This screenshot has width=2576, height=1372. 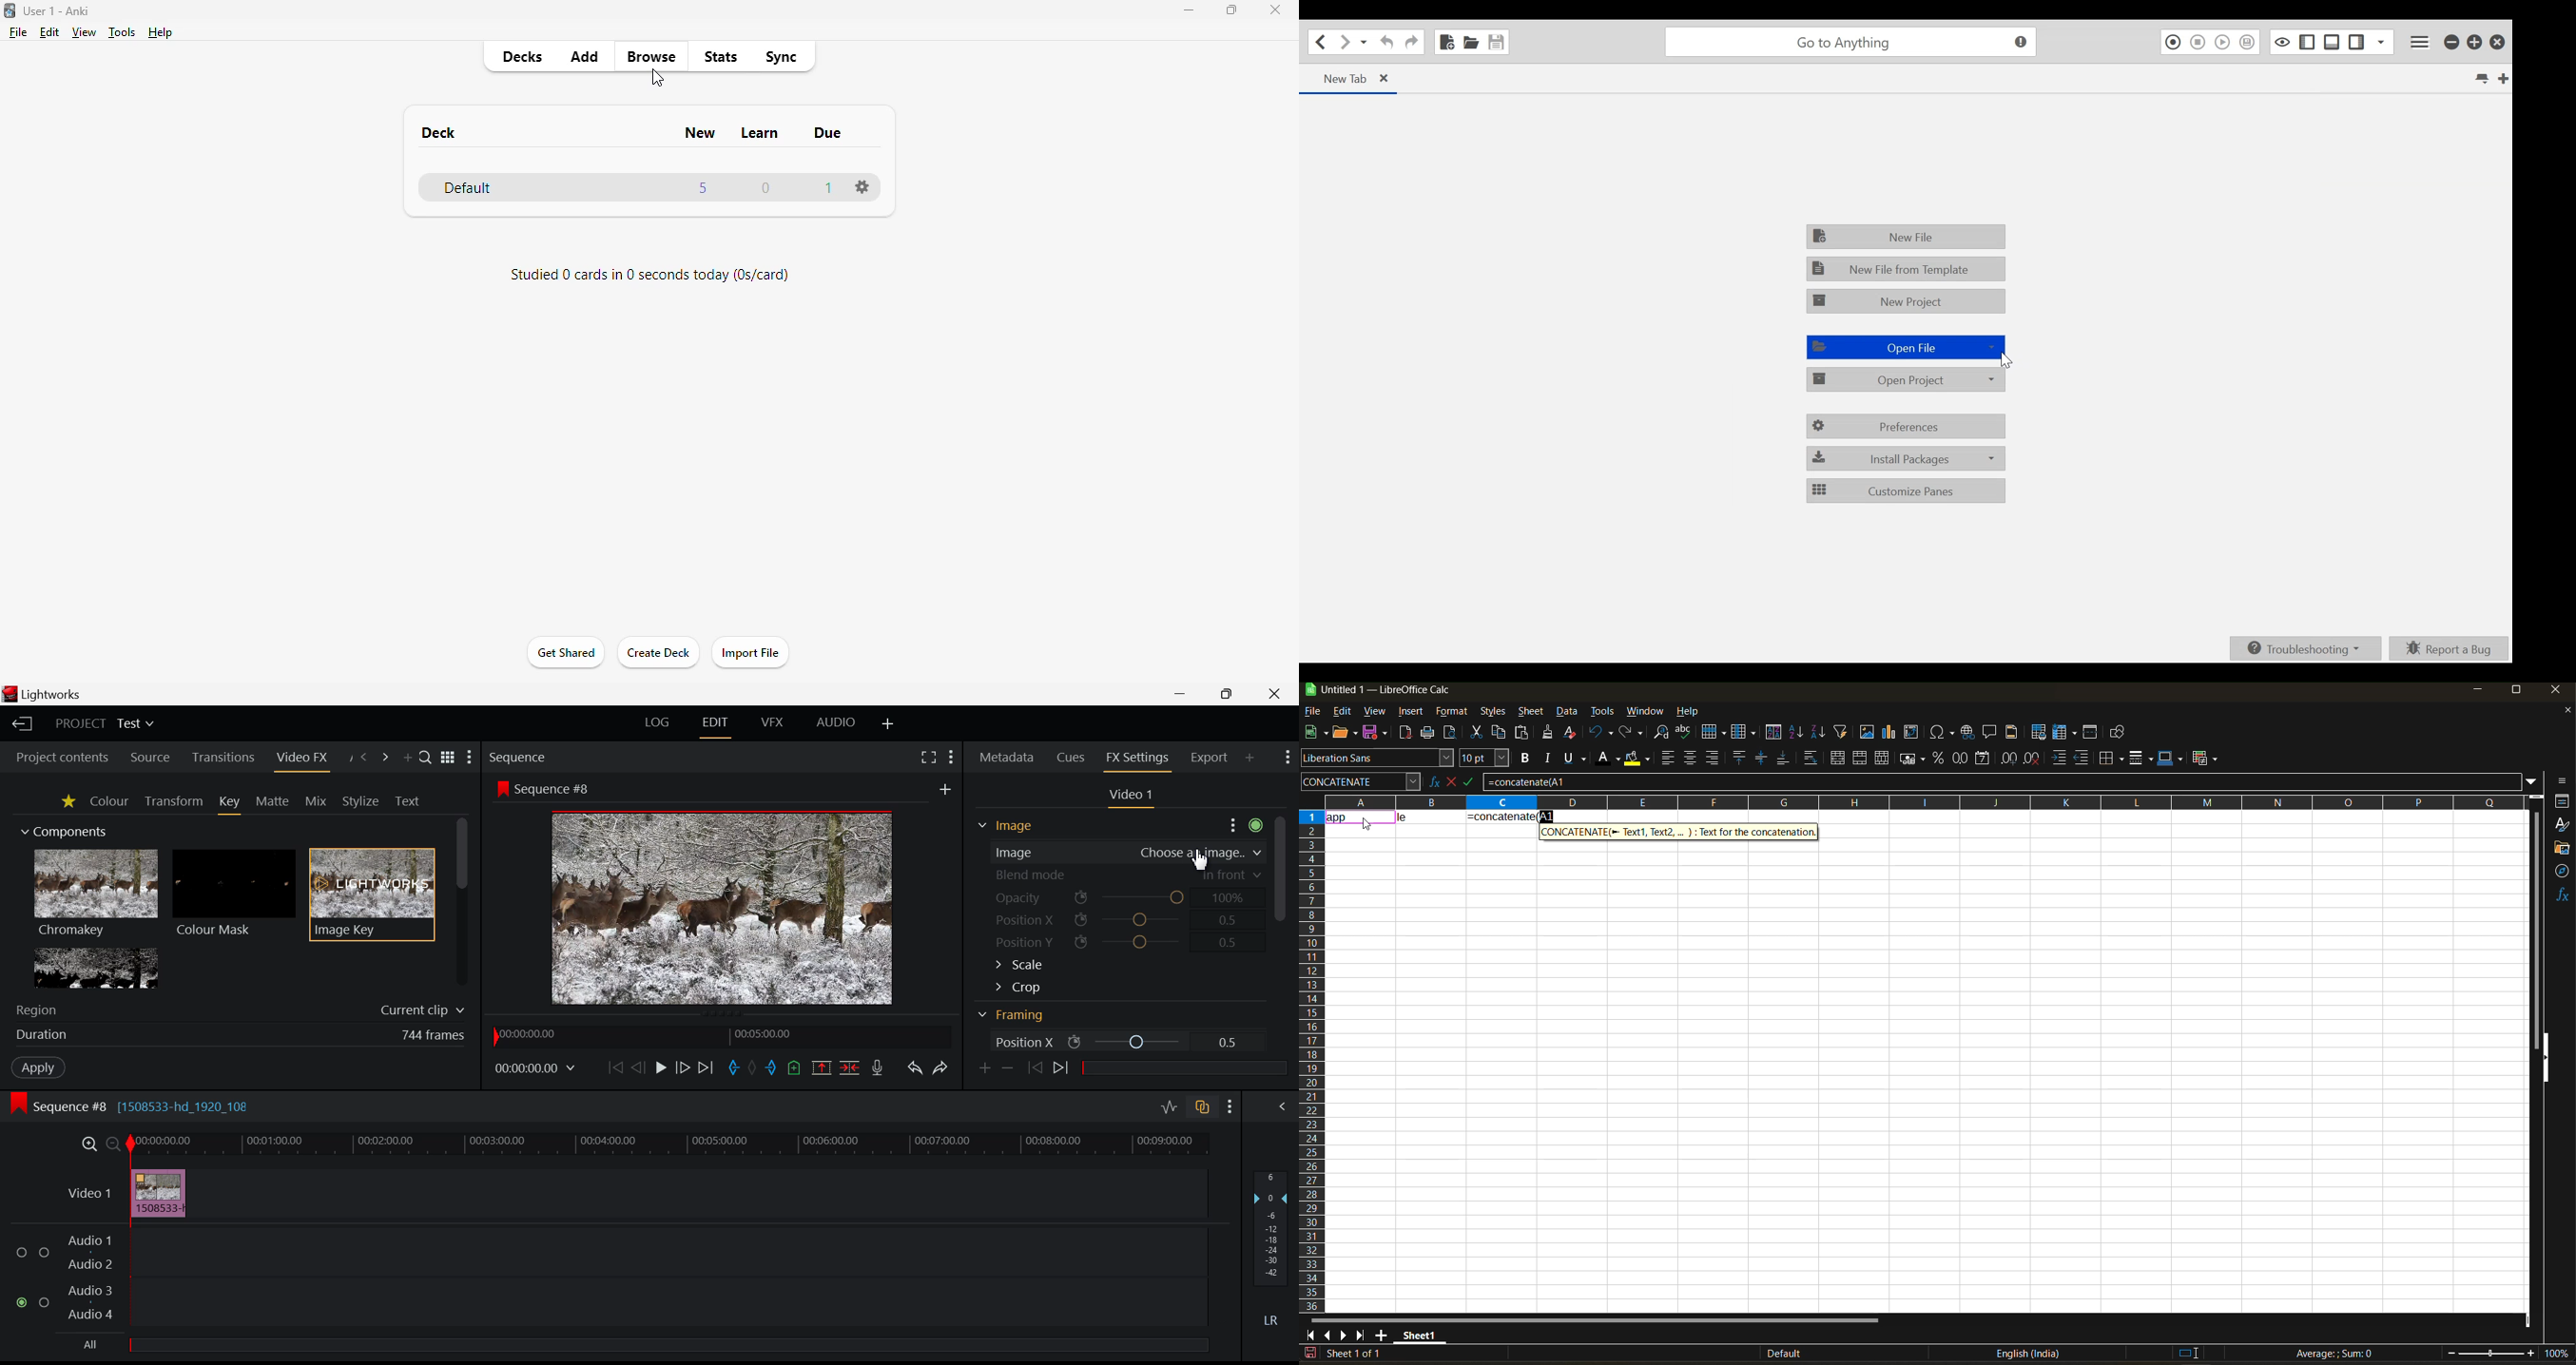 What do you see at coordinates (1275, 694) in the screenshot?
I see `Close` at bounding box center [1275, 694].